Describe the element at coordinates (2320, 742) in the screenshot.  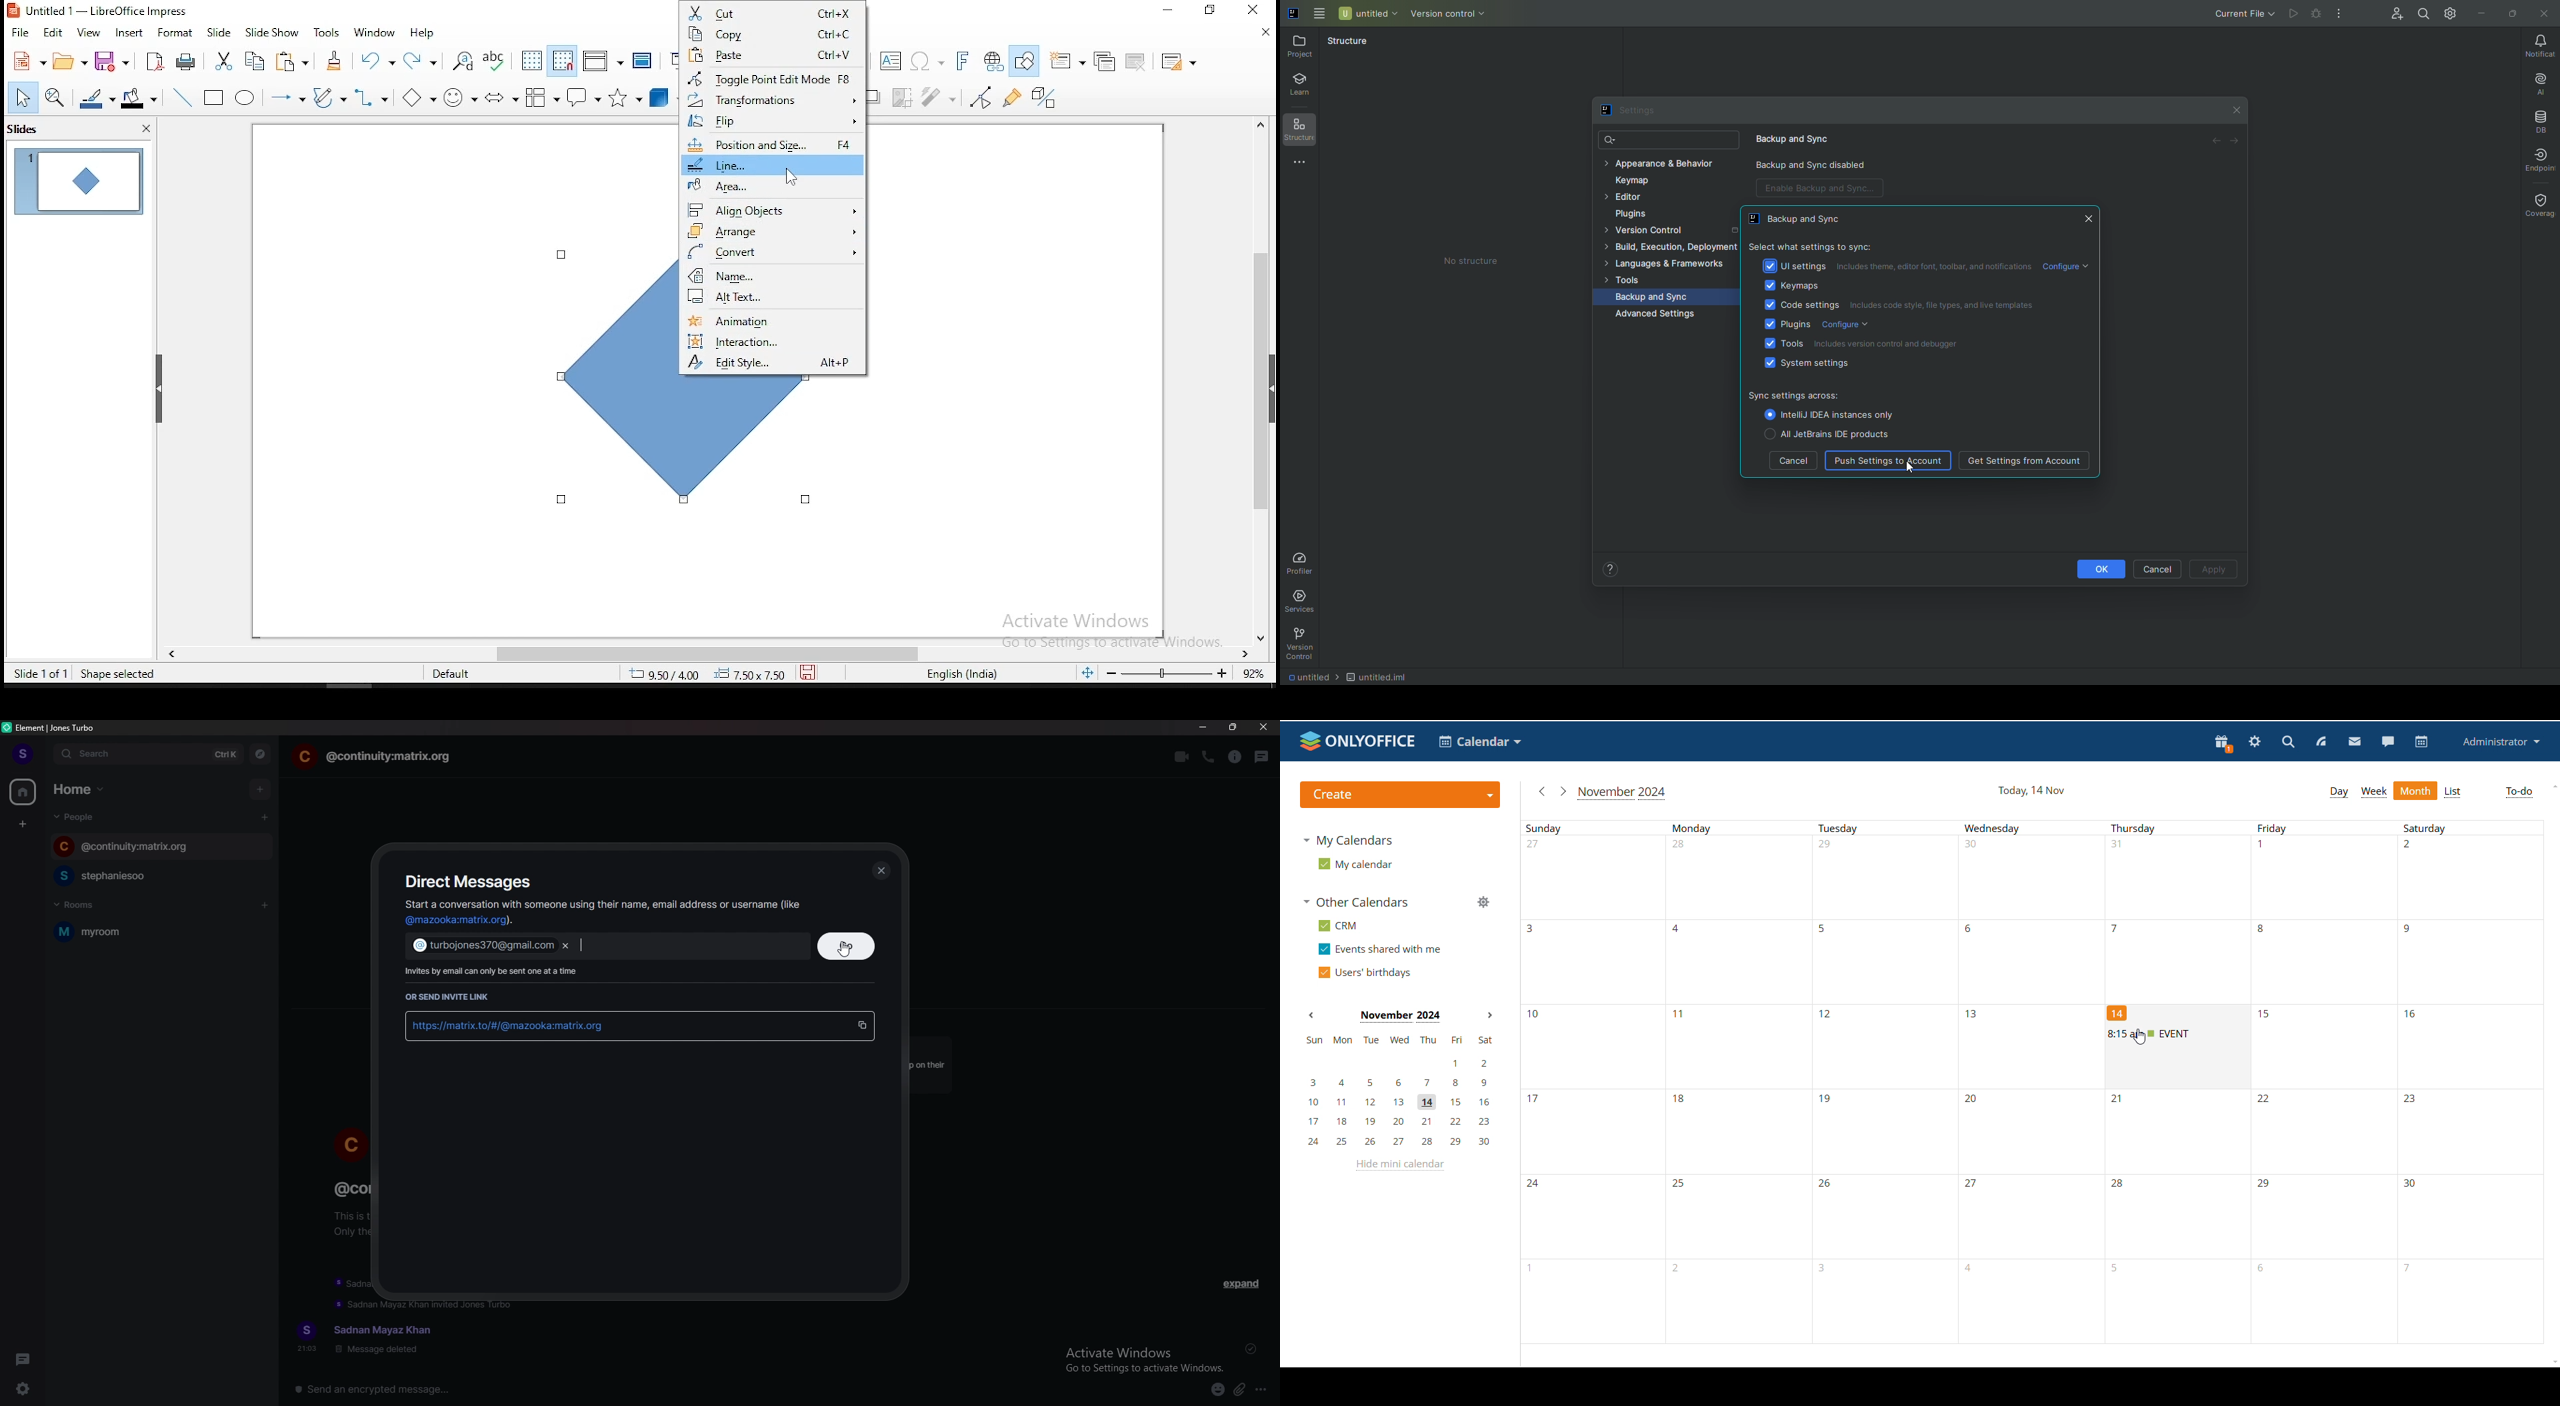
I see `feed` at that location.